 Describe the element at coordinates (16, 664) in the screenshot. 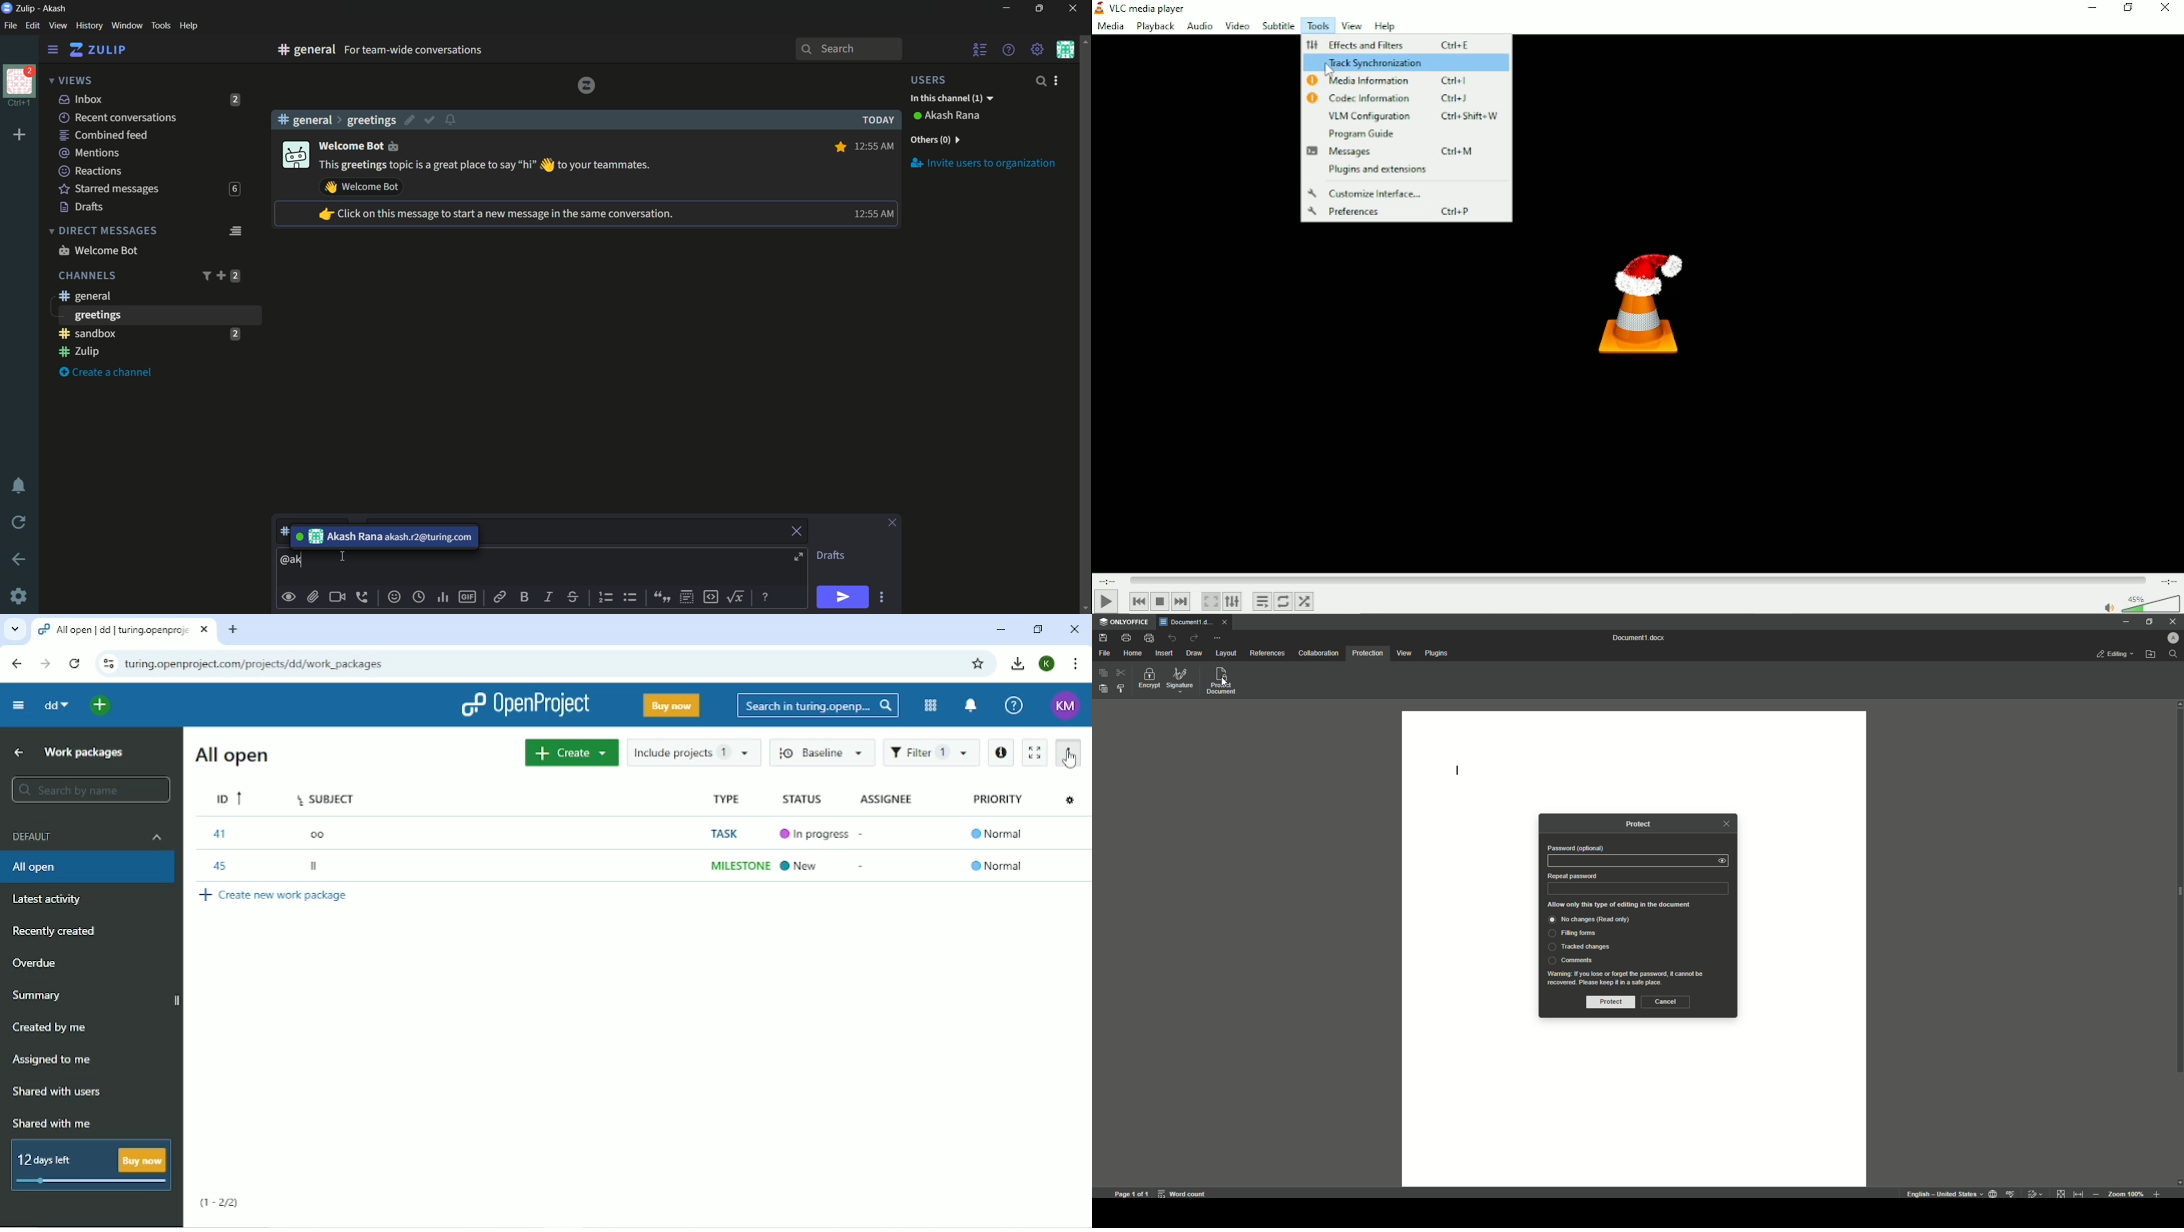

I see `Back` at that location.